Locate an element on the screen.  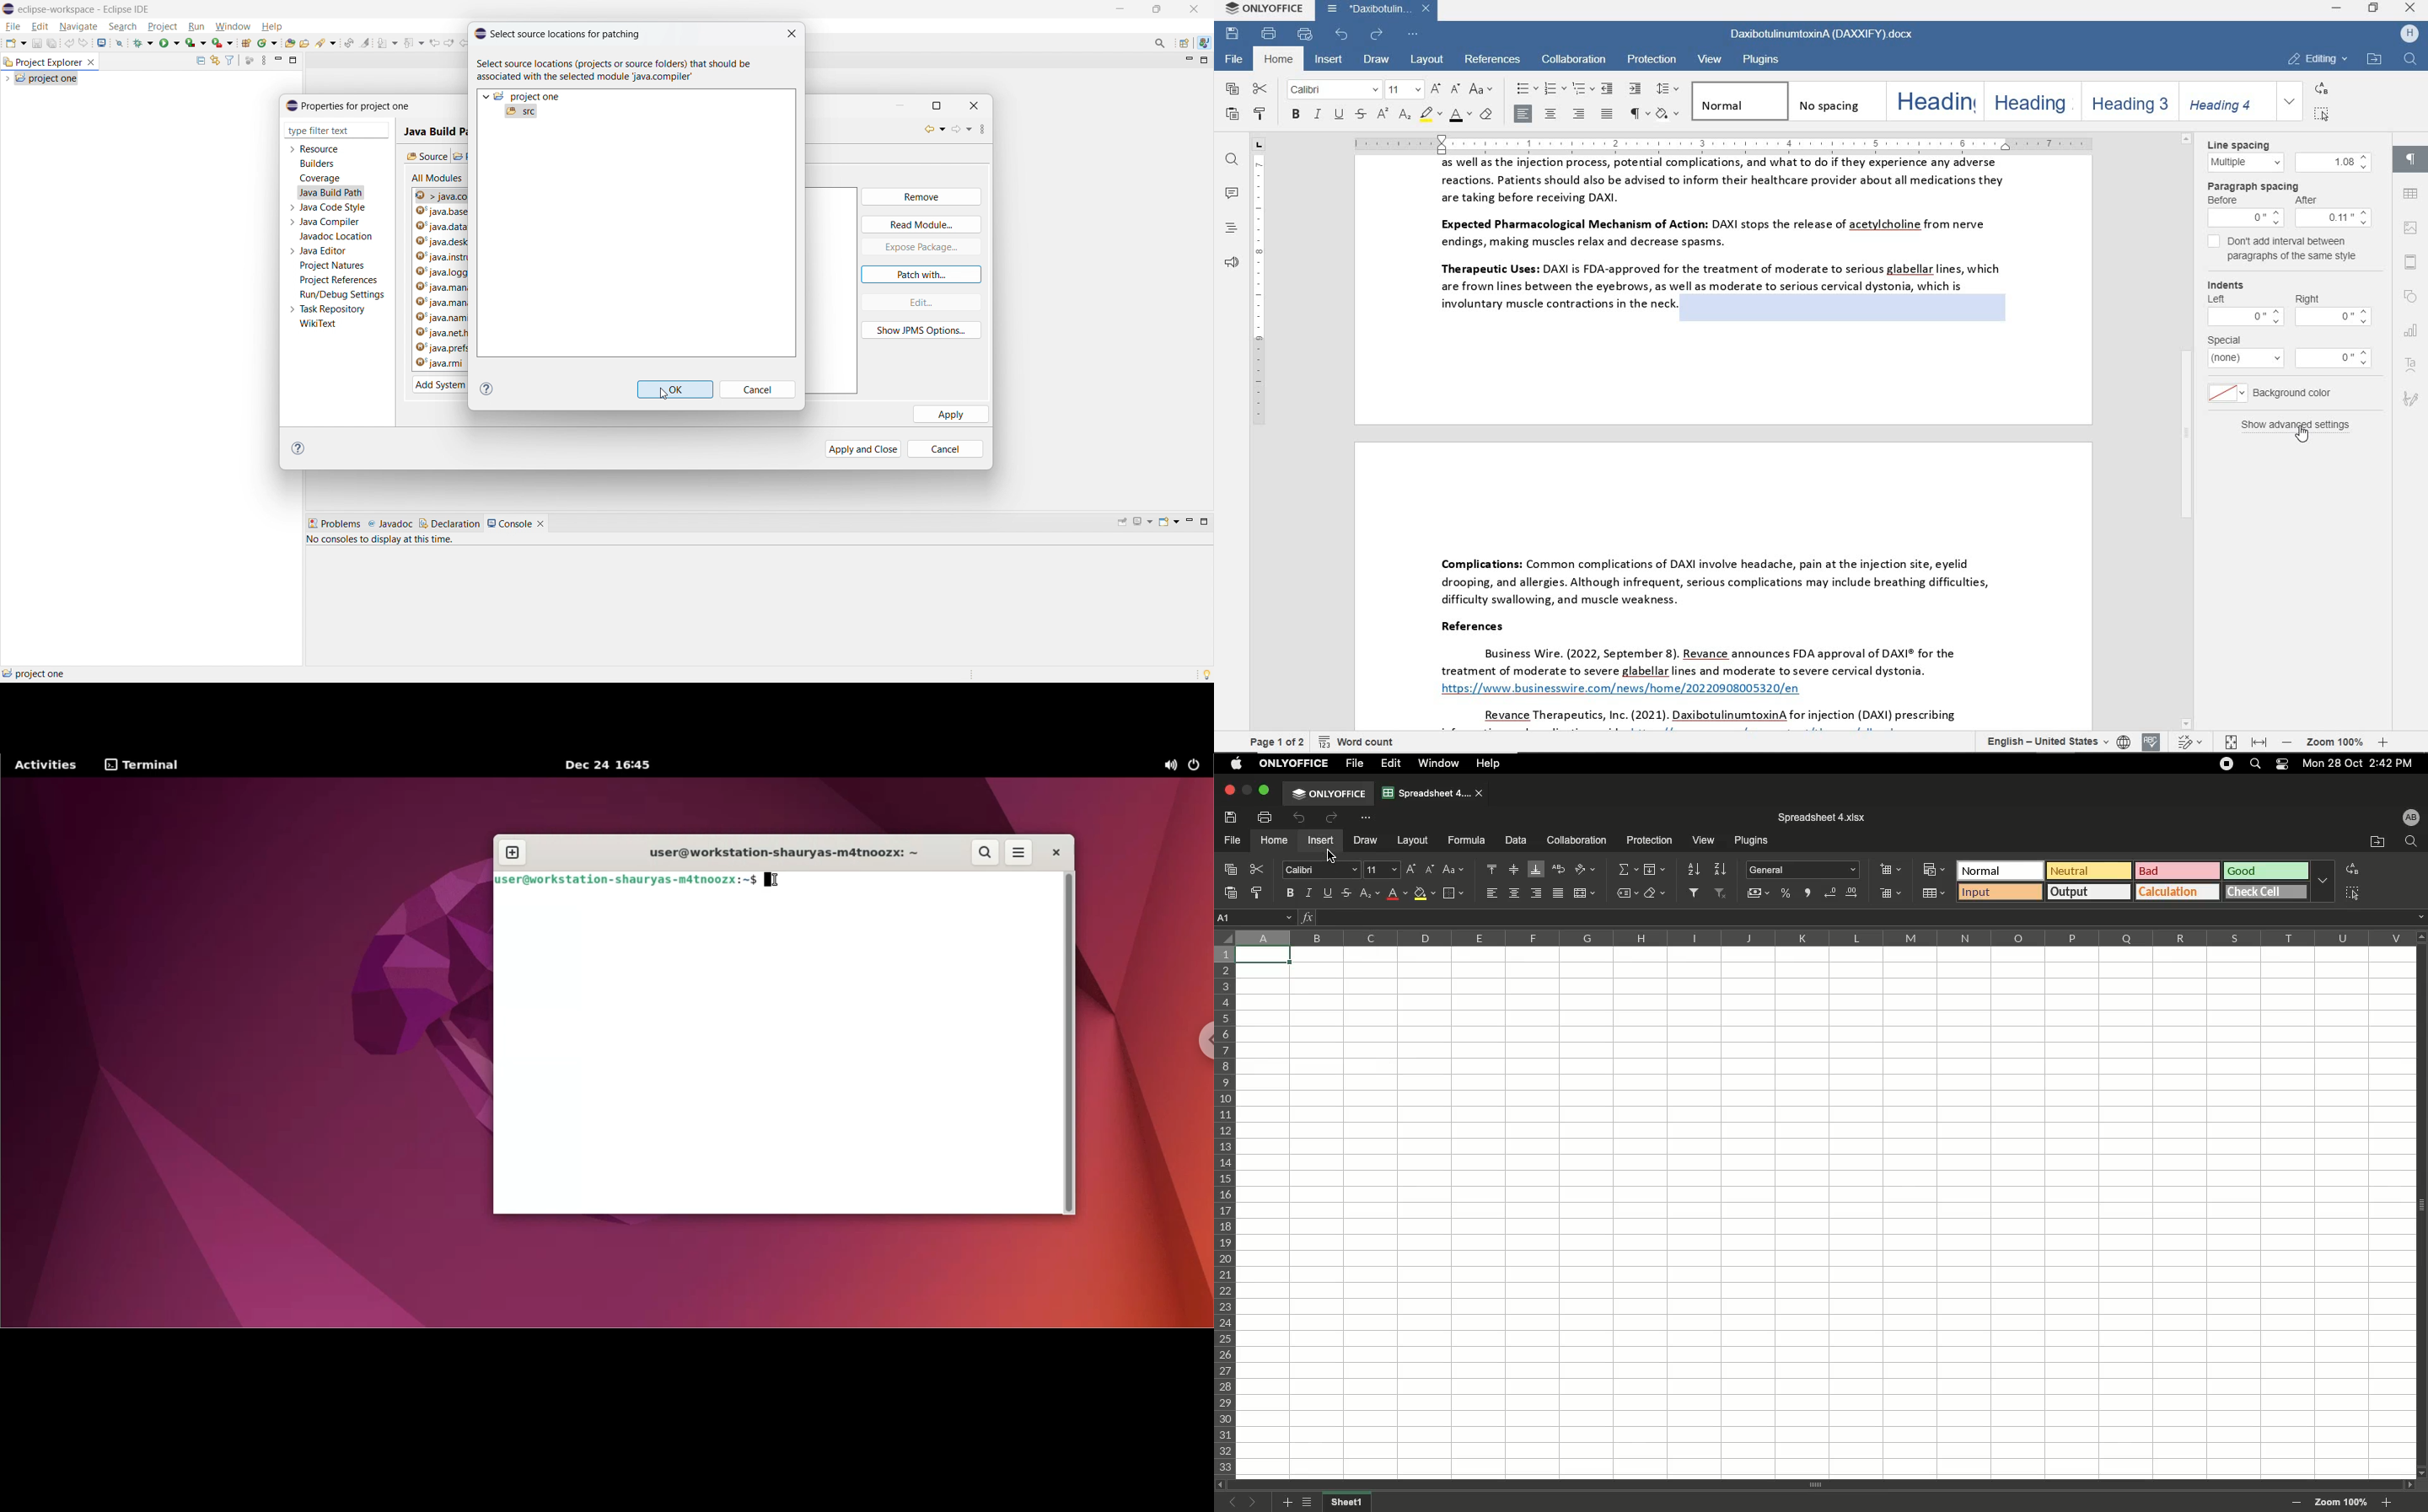
Name manager is located at coordinates (1256, 916).